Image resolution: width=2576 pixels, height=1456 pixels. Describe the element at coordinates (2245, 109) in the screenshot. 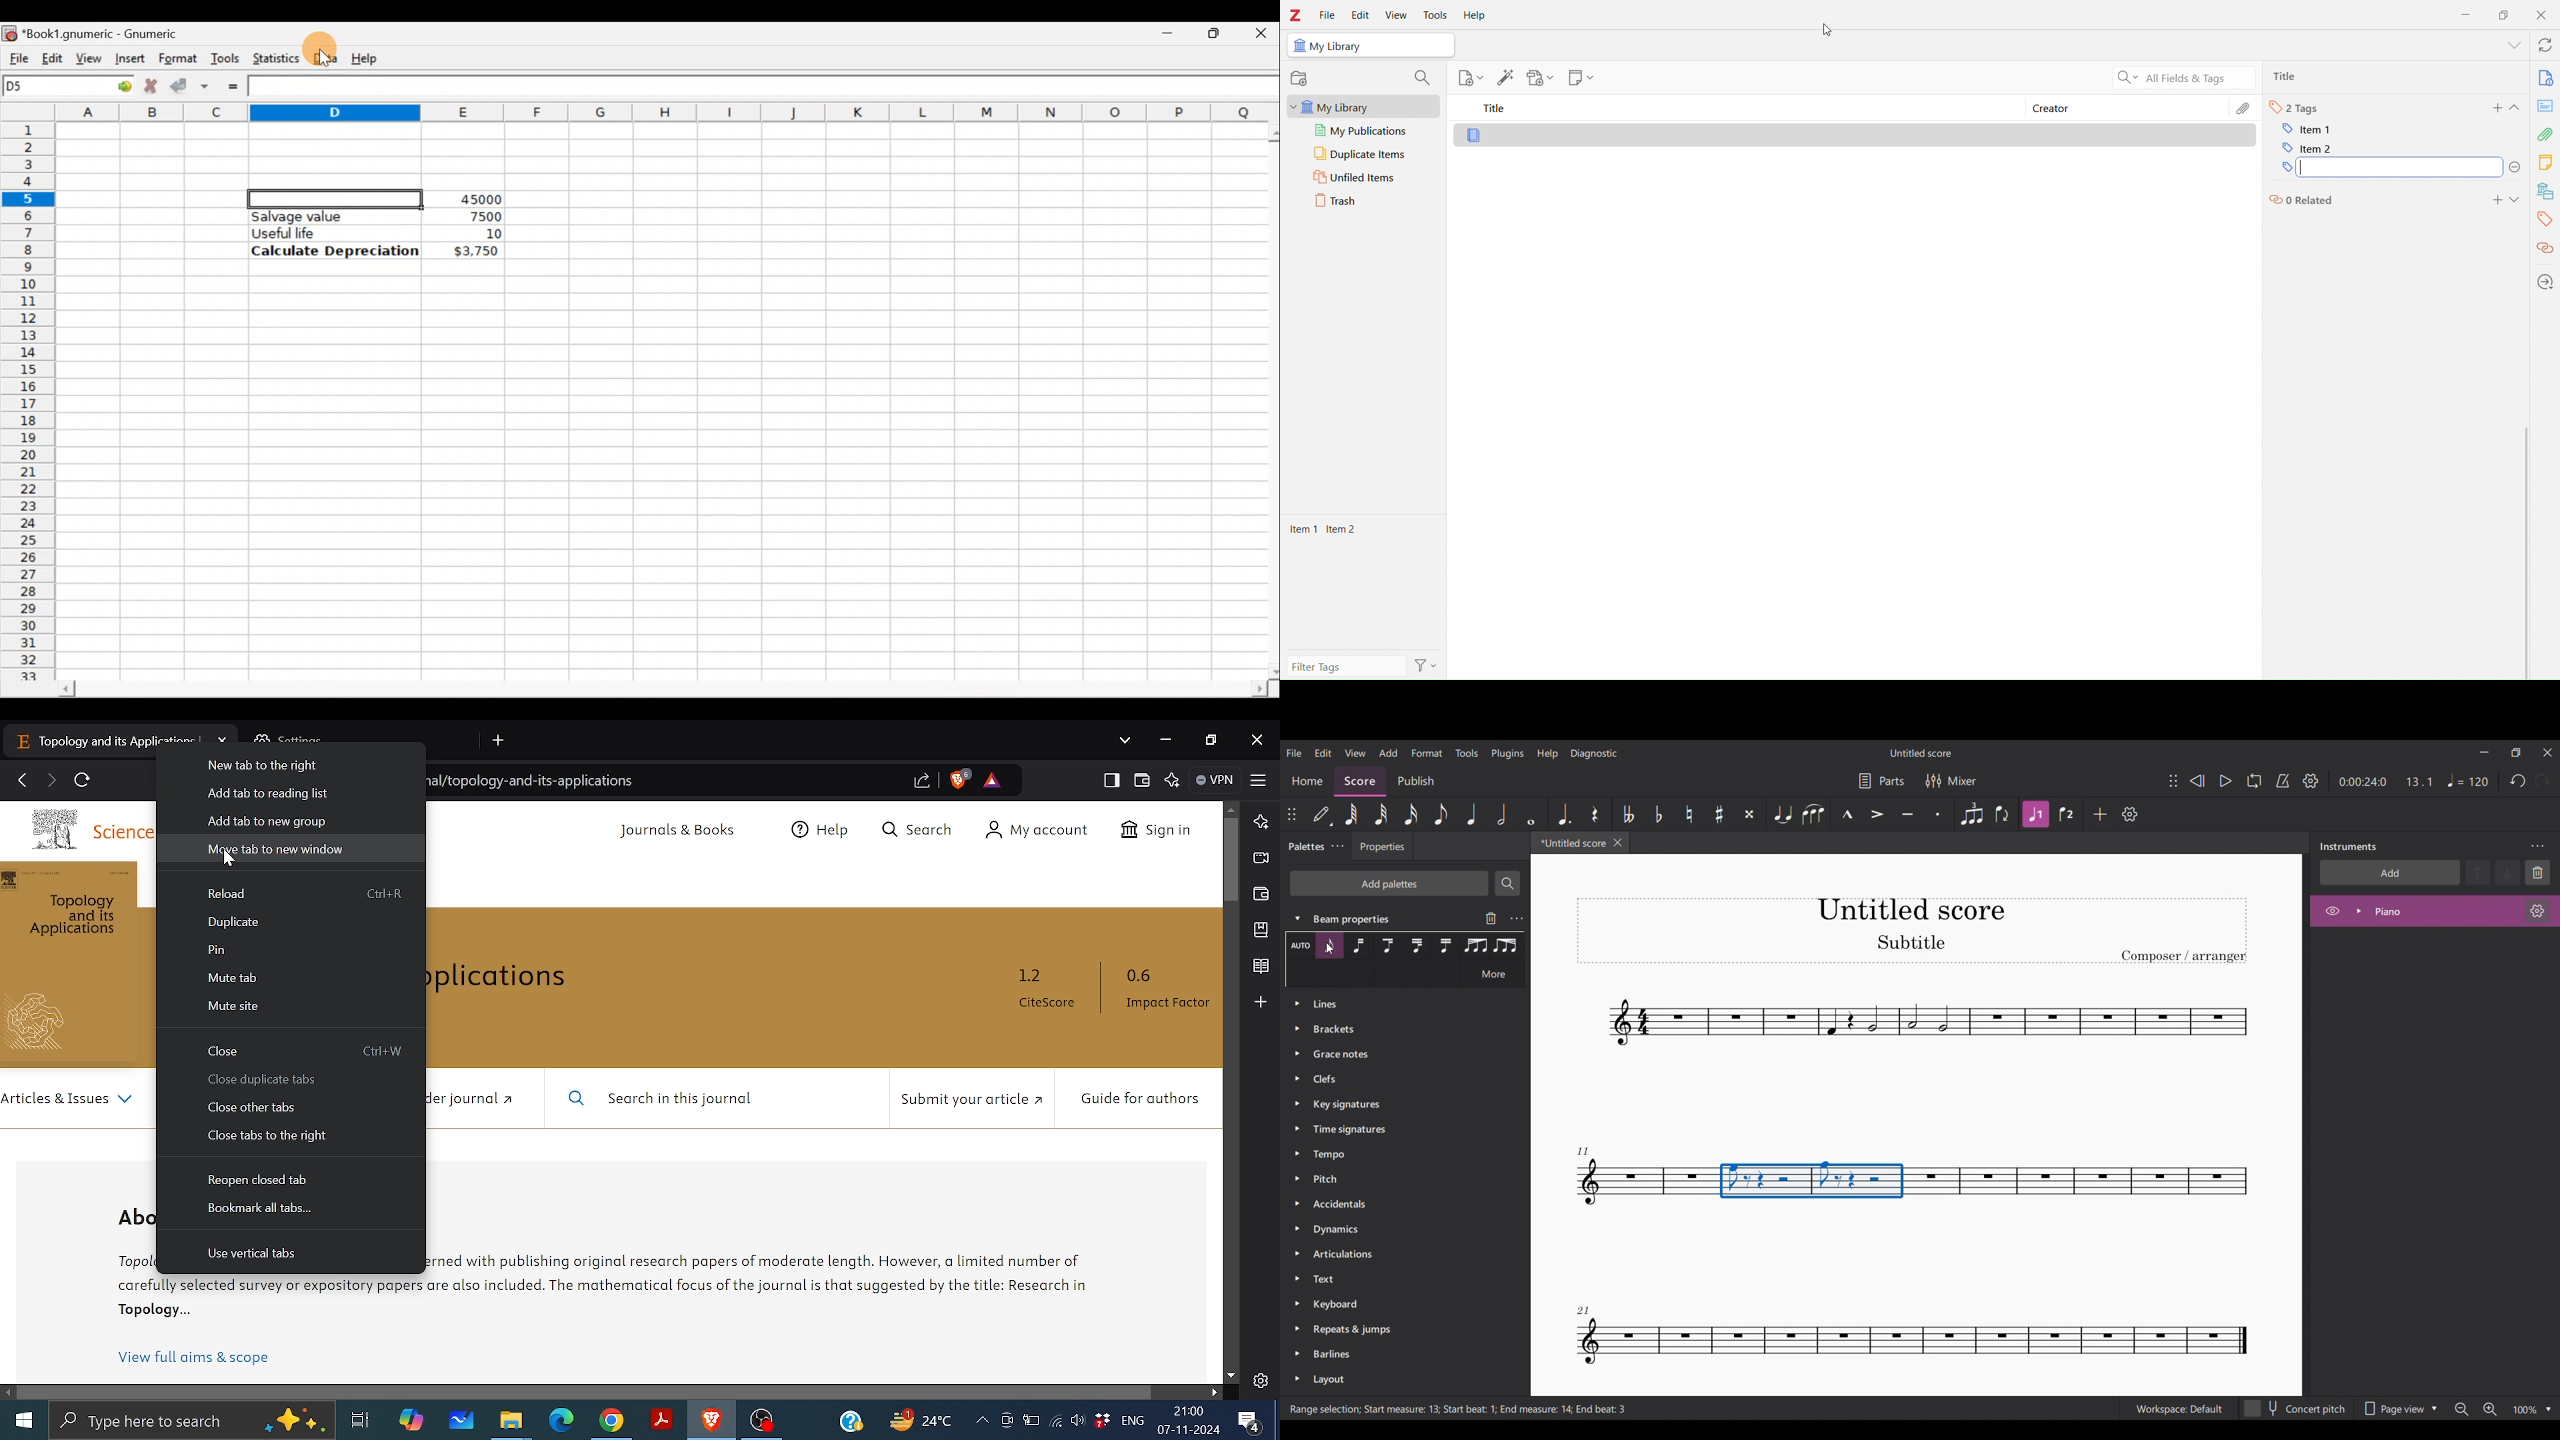

I see `Edit` at that location.